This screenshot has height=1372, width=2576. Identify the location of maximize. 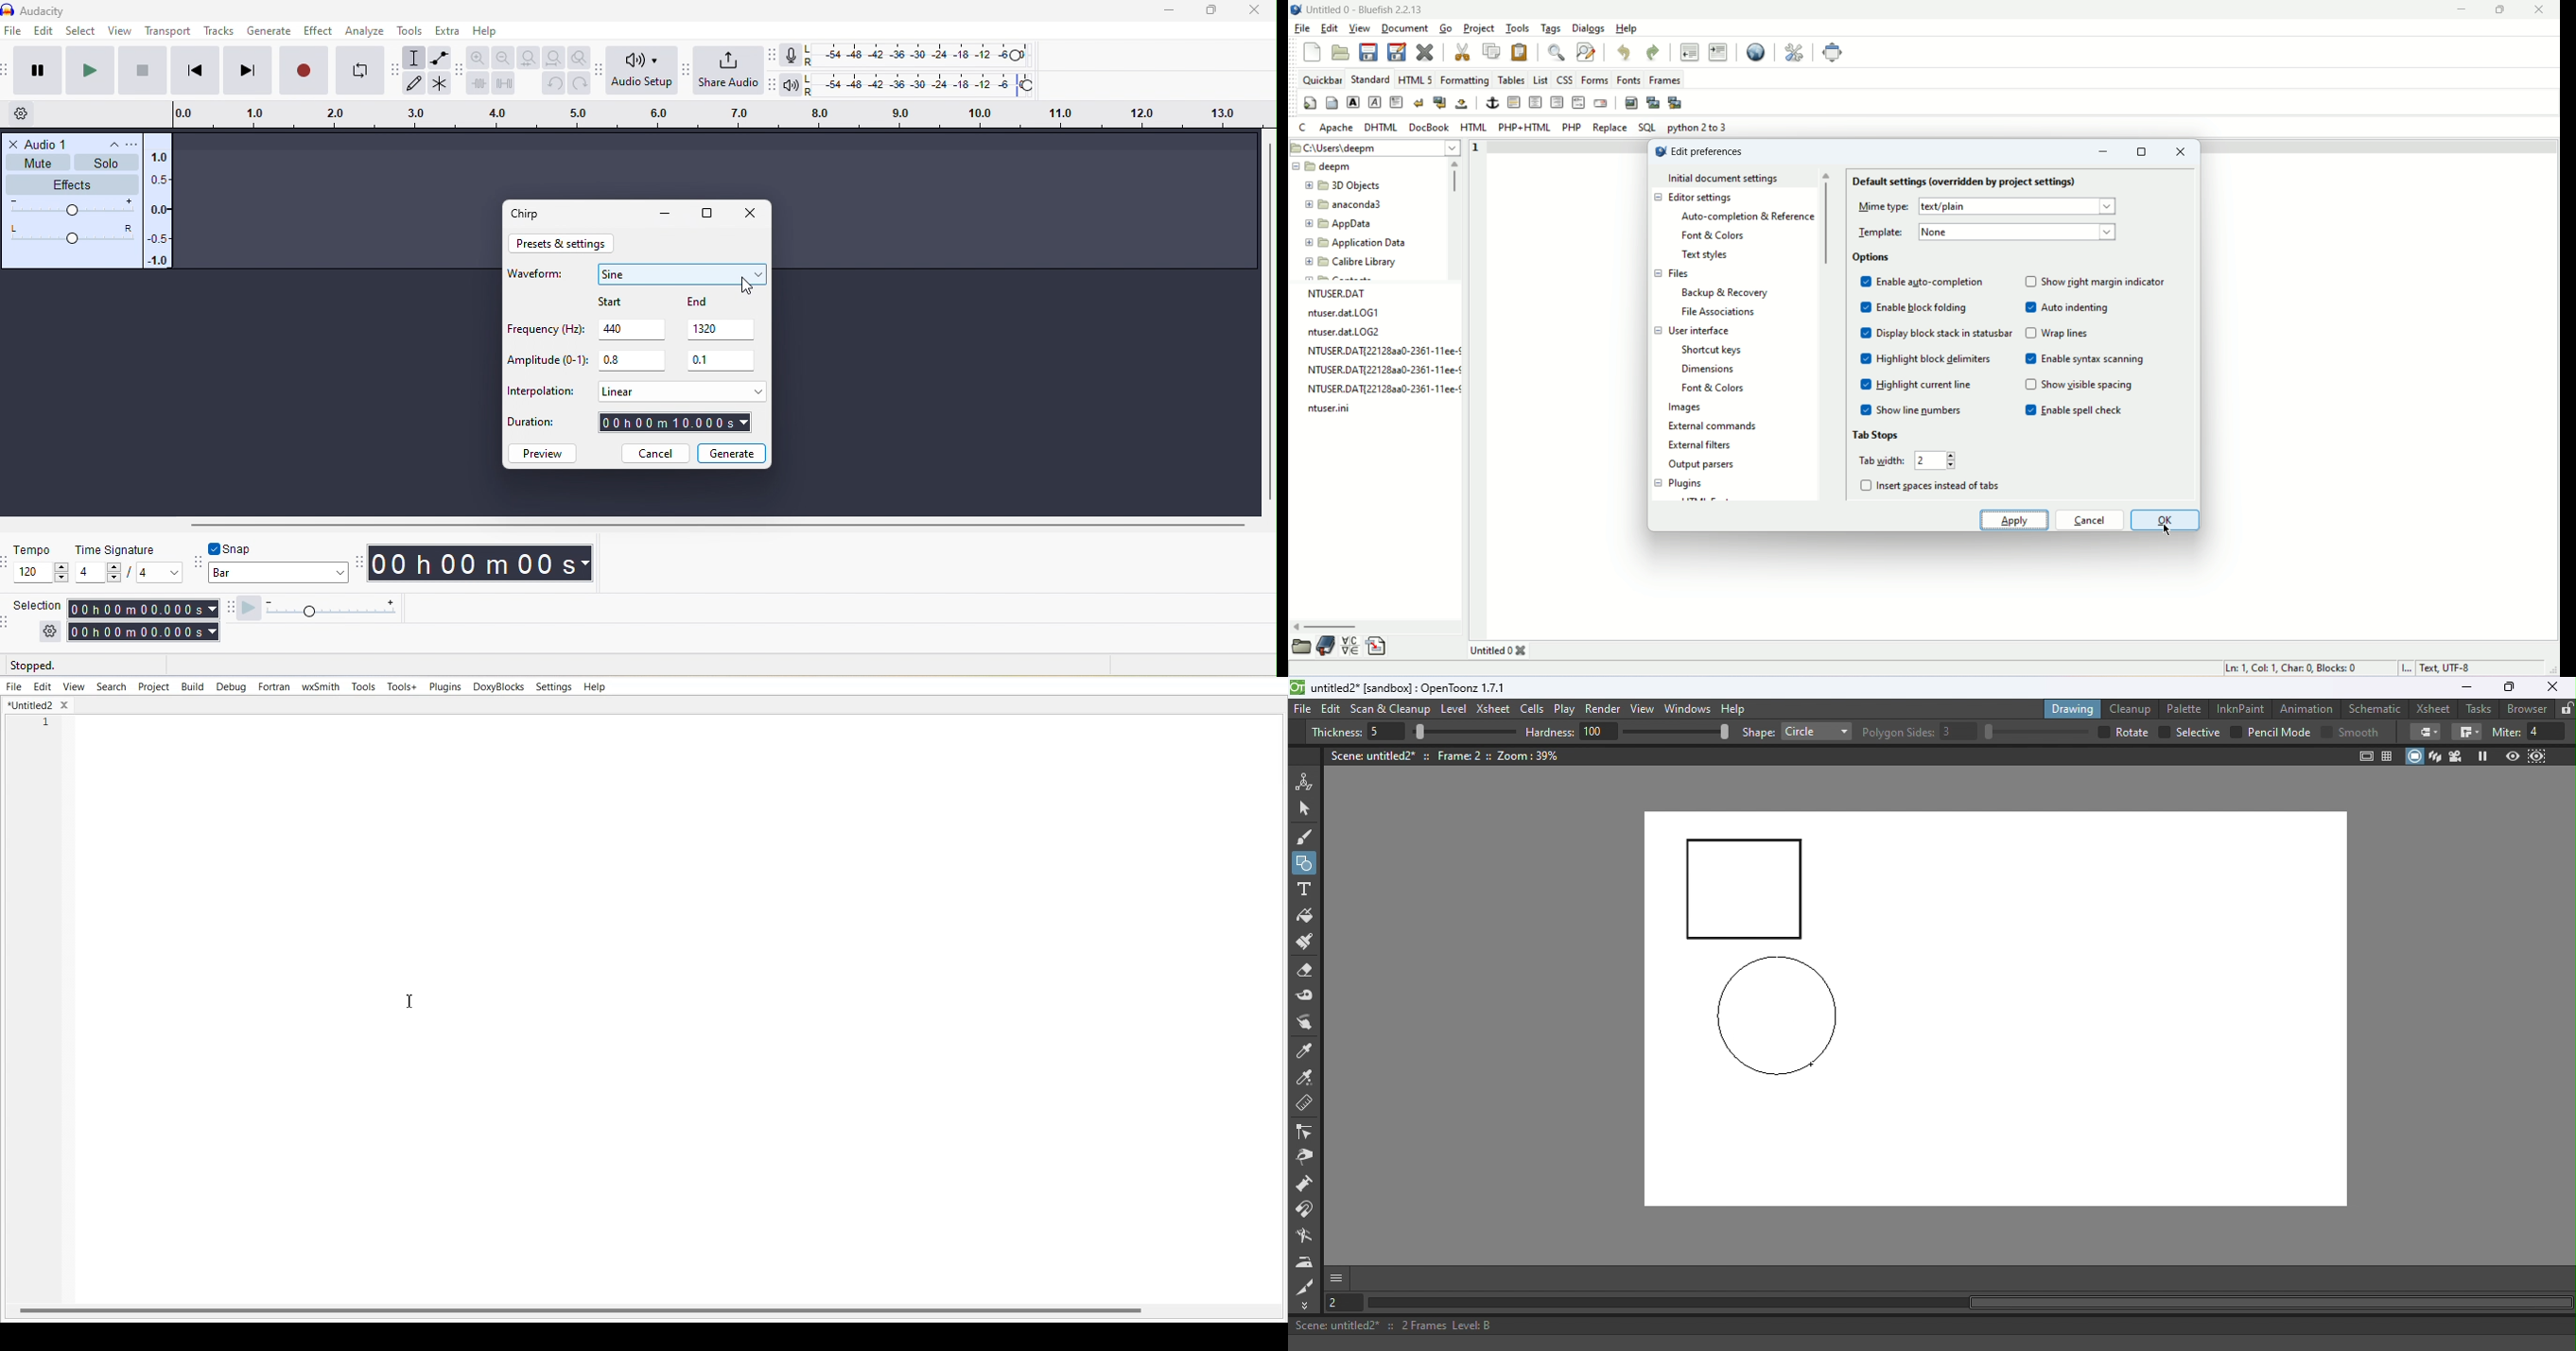
(710, 215).